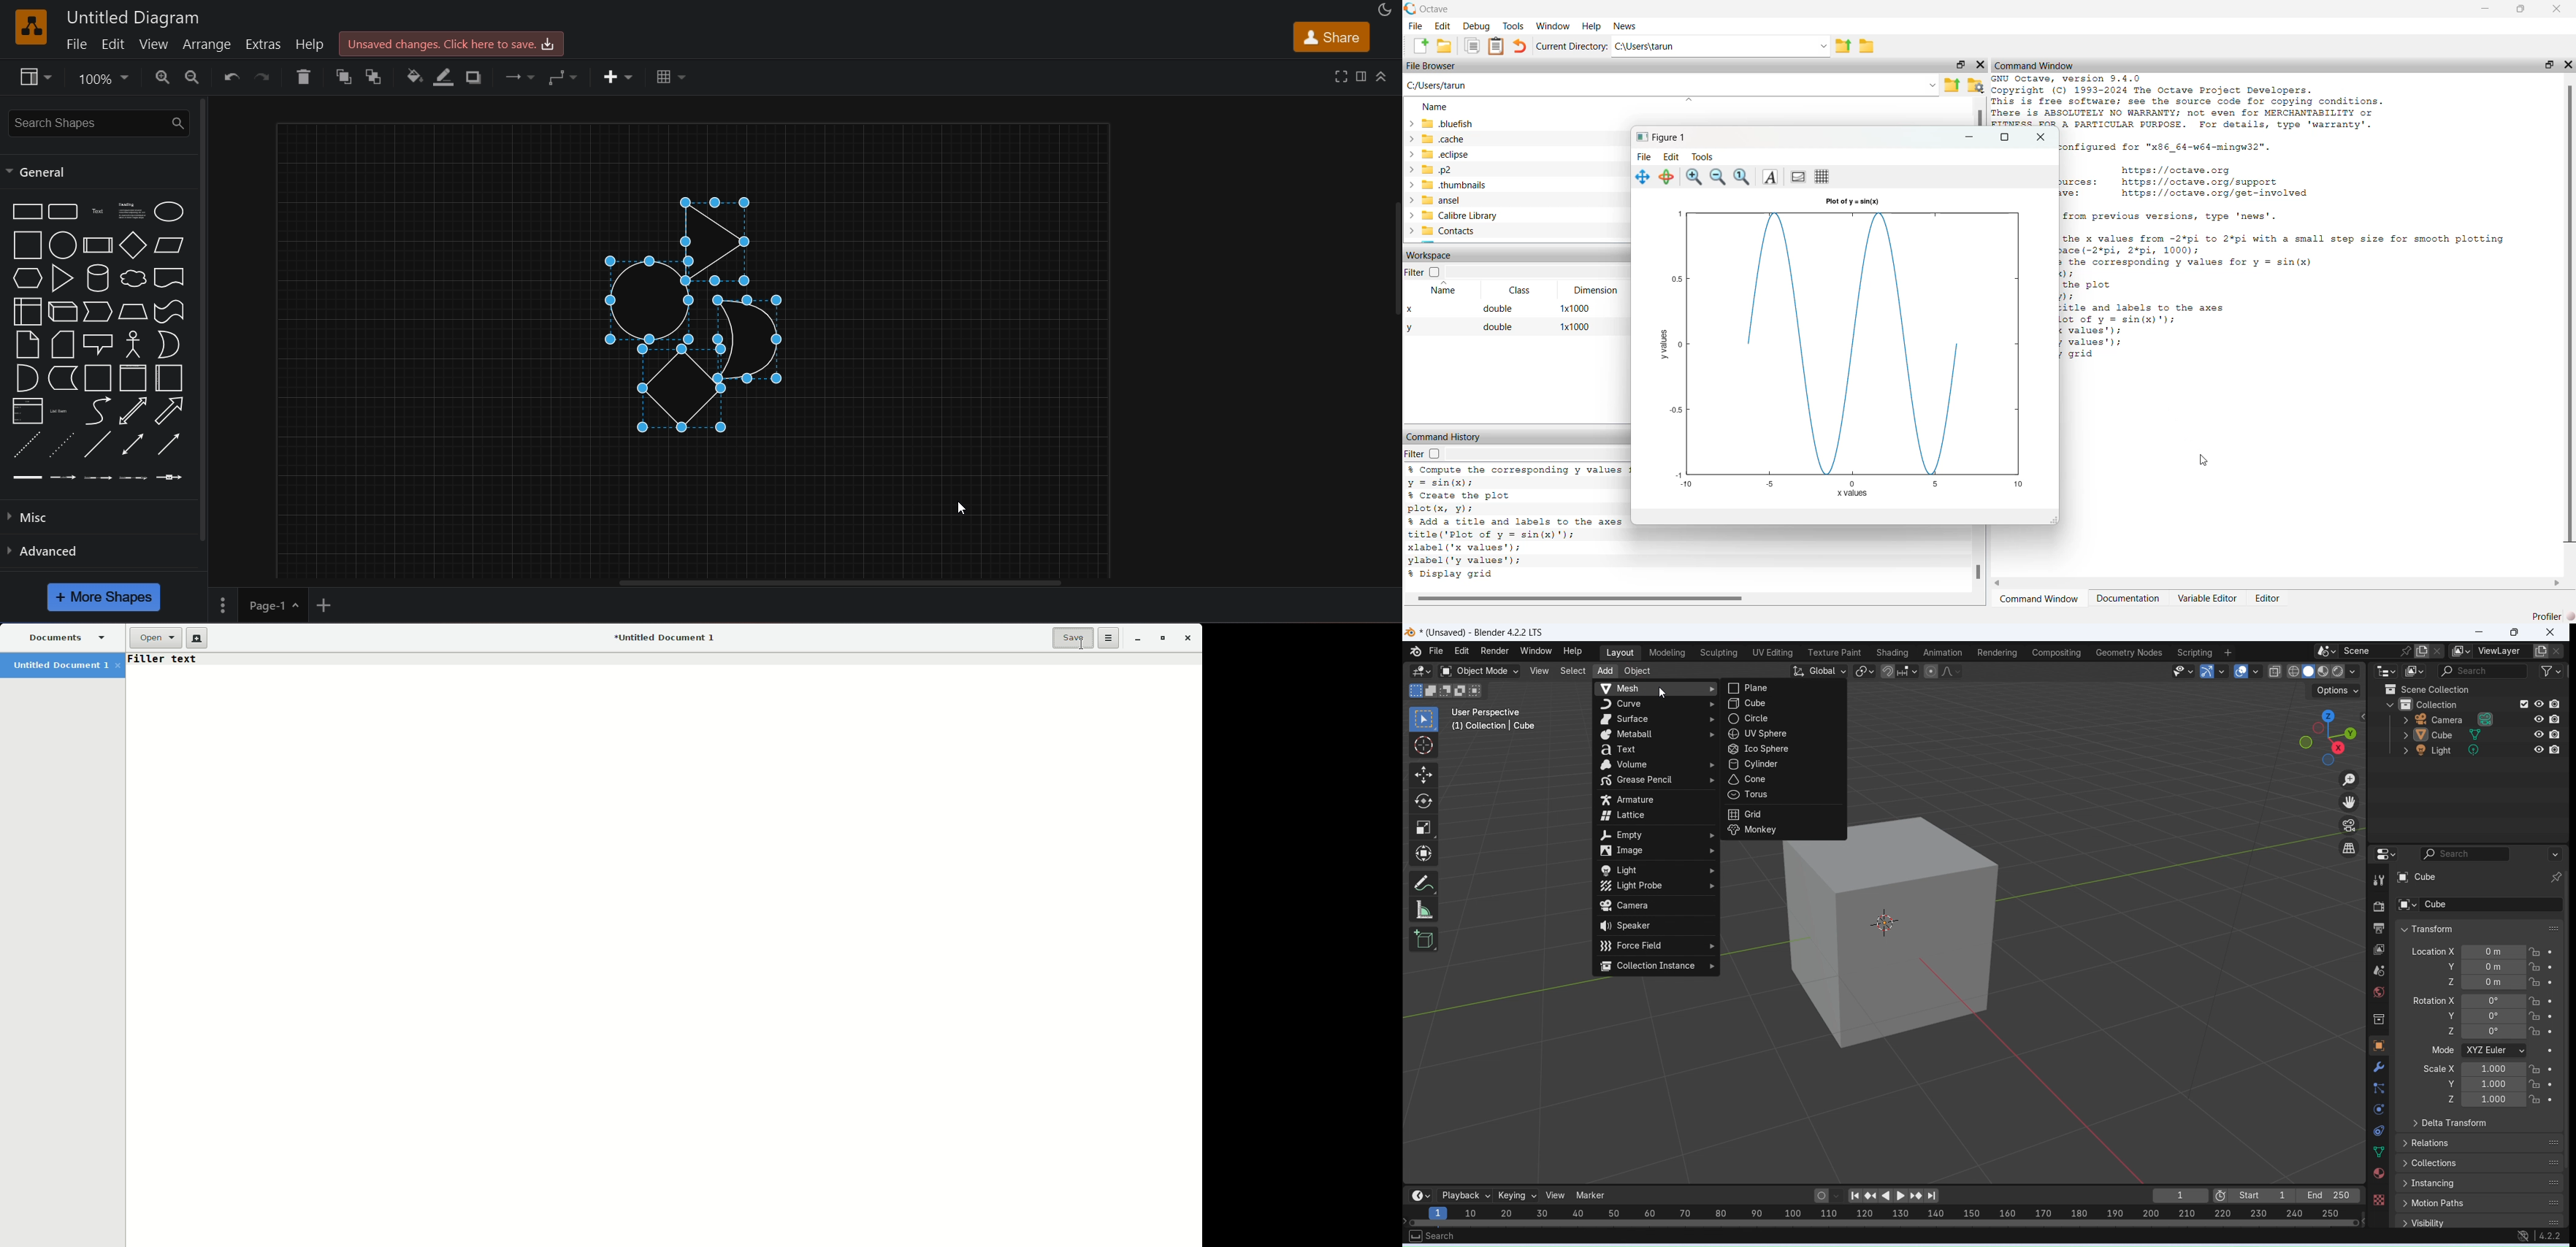  Describe the element at coordinates (1940, 671) in the screenshot. I see `Proportional Editing ` at that location.